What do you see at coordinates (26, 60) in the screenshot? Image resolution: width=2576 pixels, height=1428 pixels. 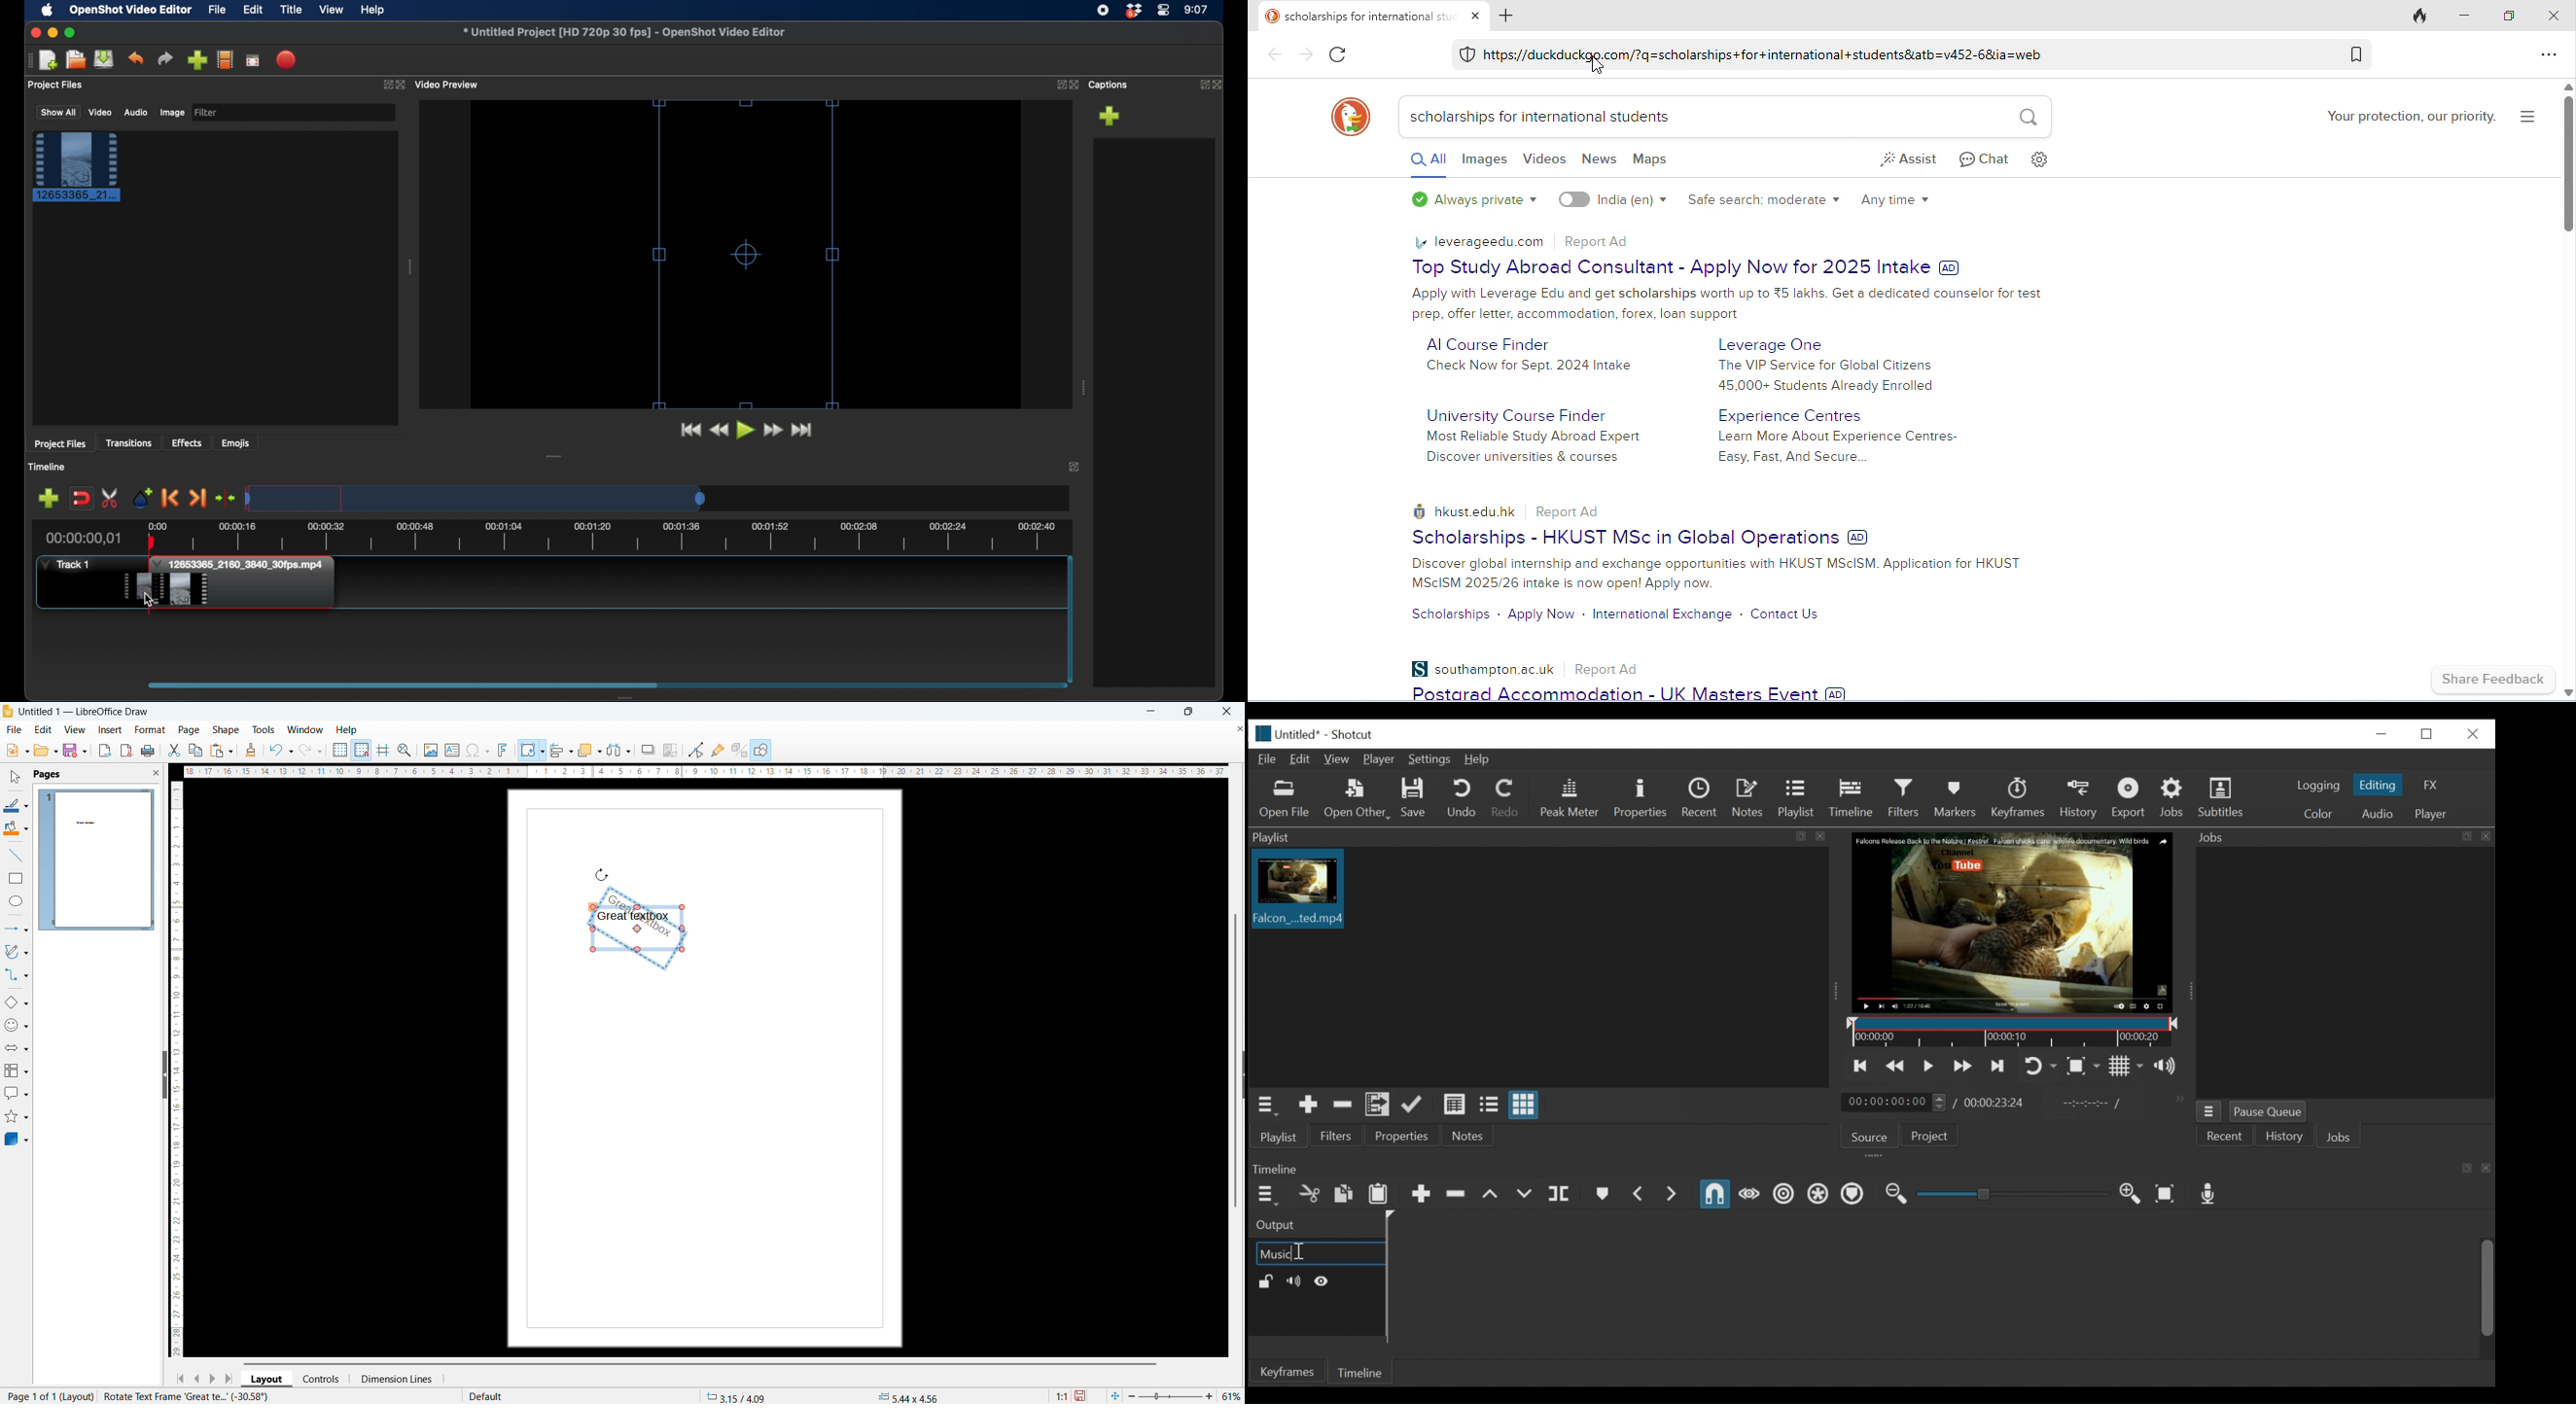 I see `drag handle` at bounding box center [26, 60].